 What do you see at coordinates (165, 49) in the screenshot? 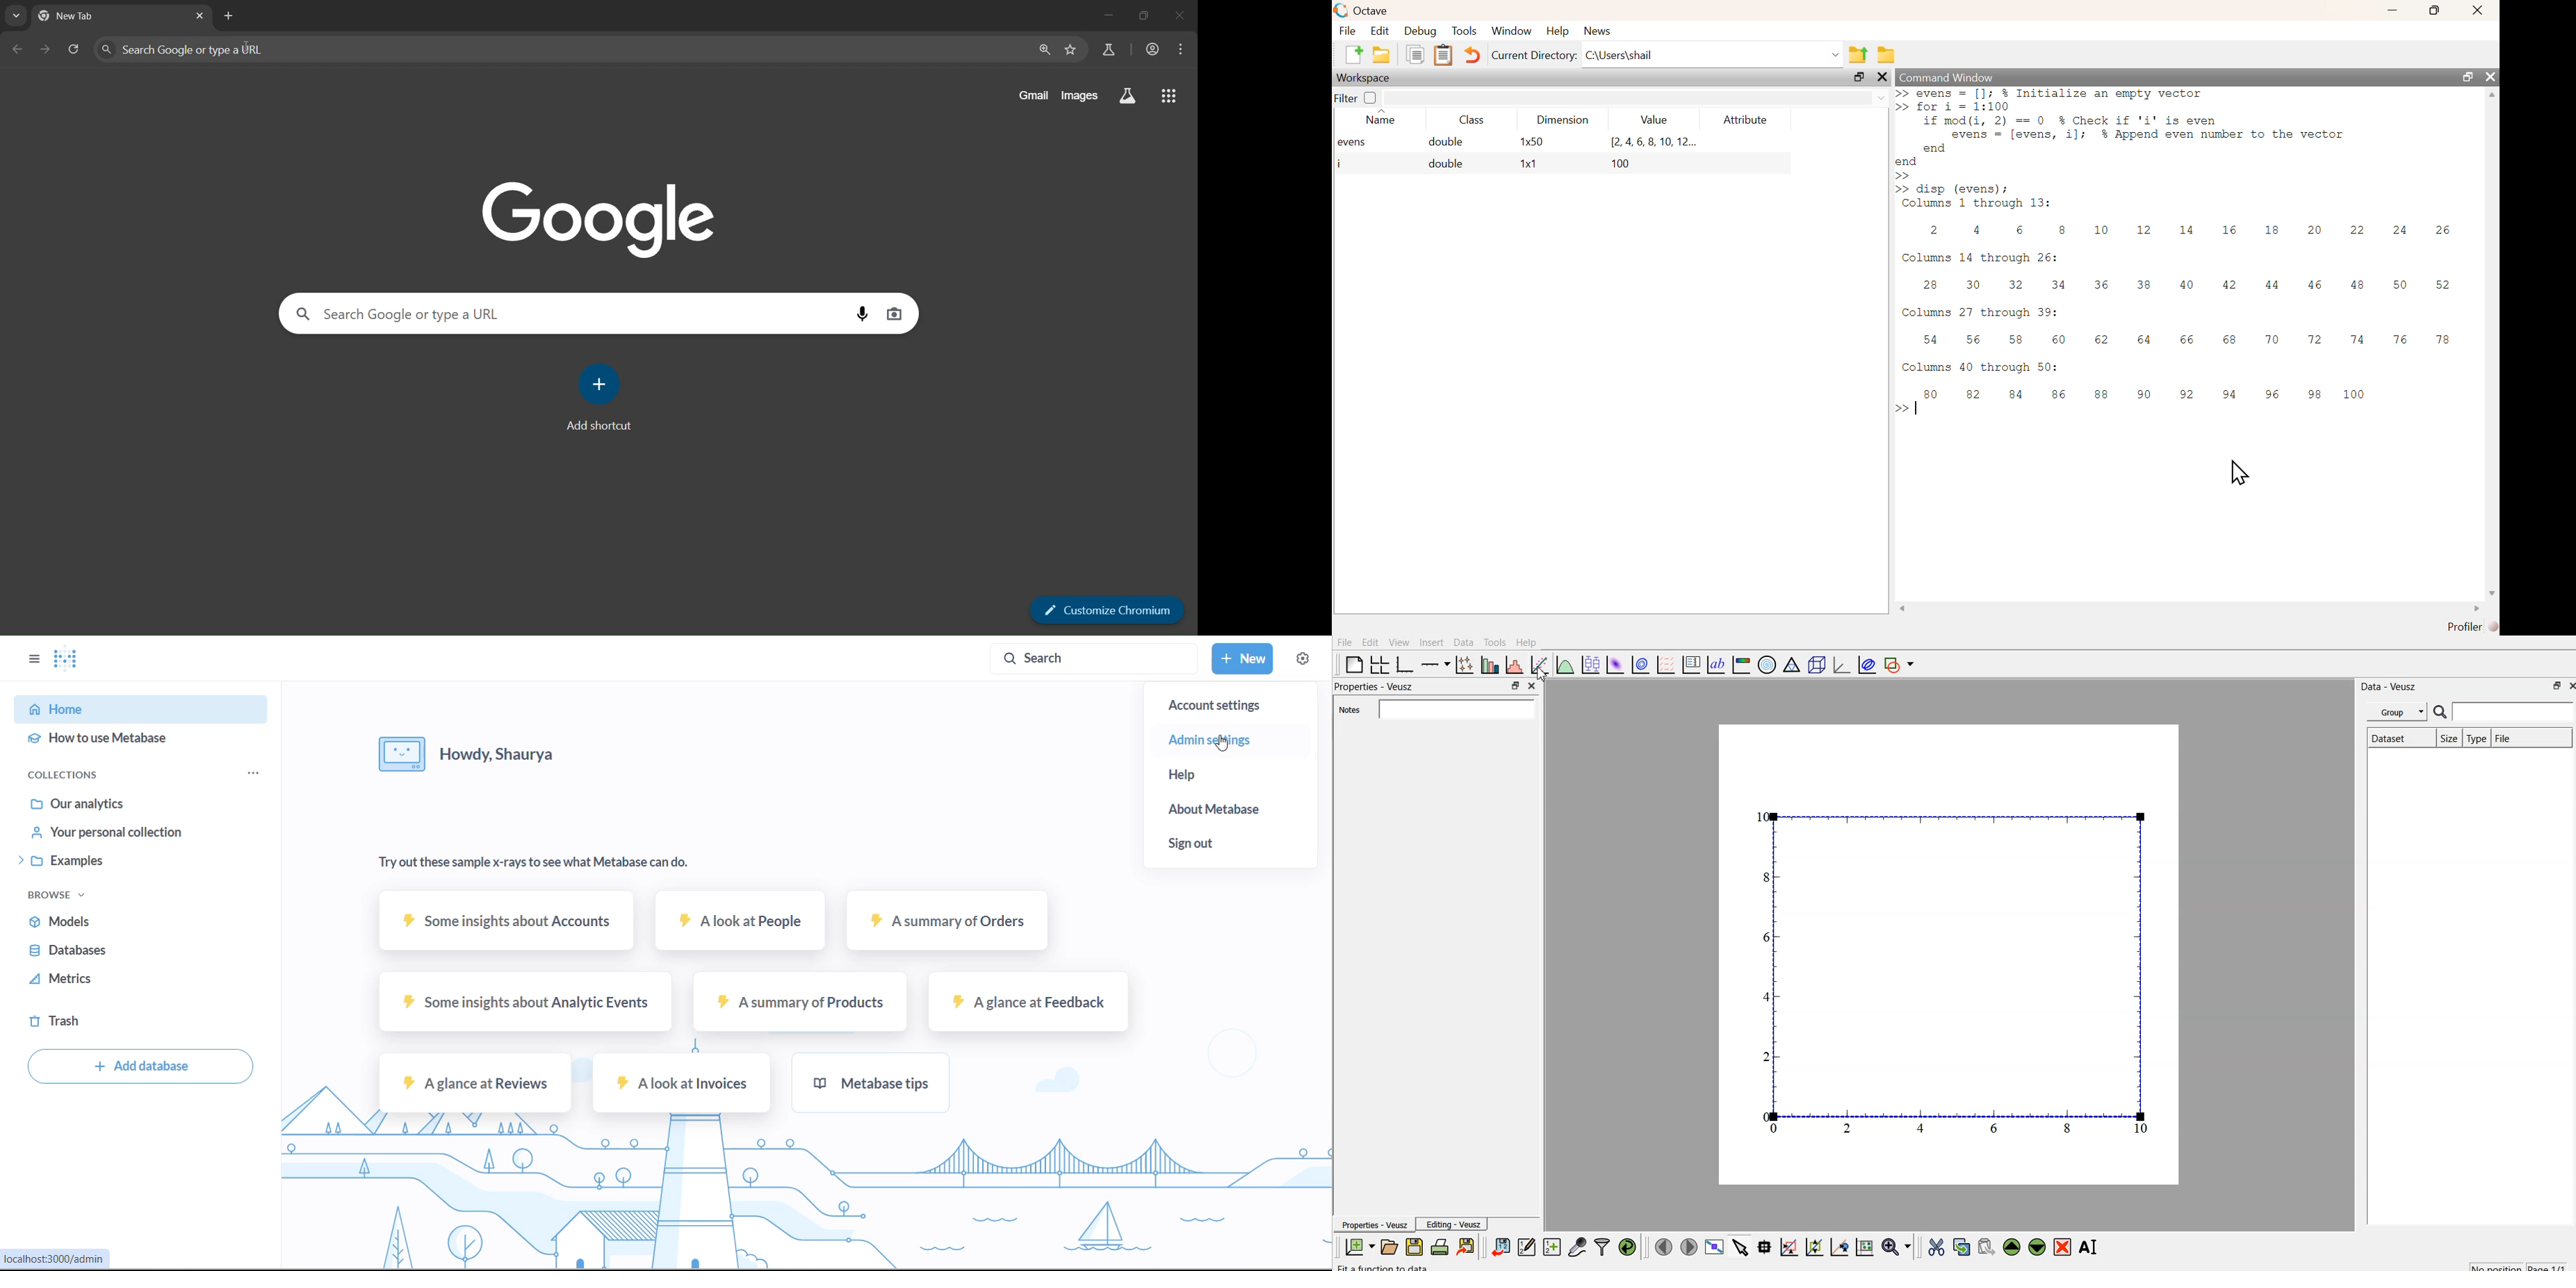
I see `Search Google or type` at bounding box center [165, 49].